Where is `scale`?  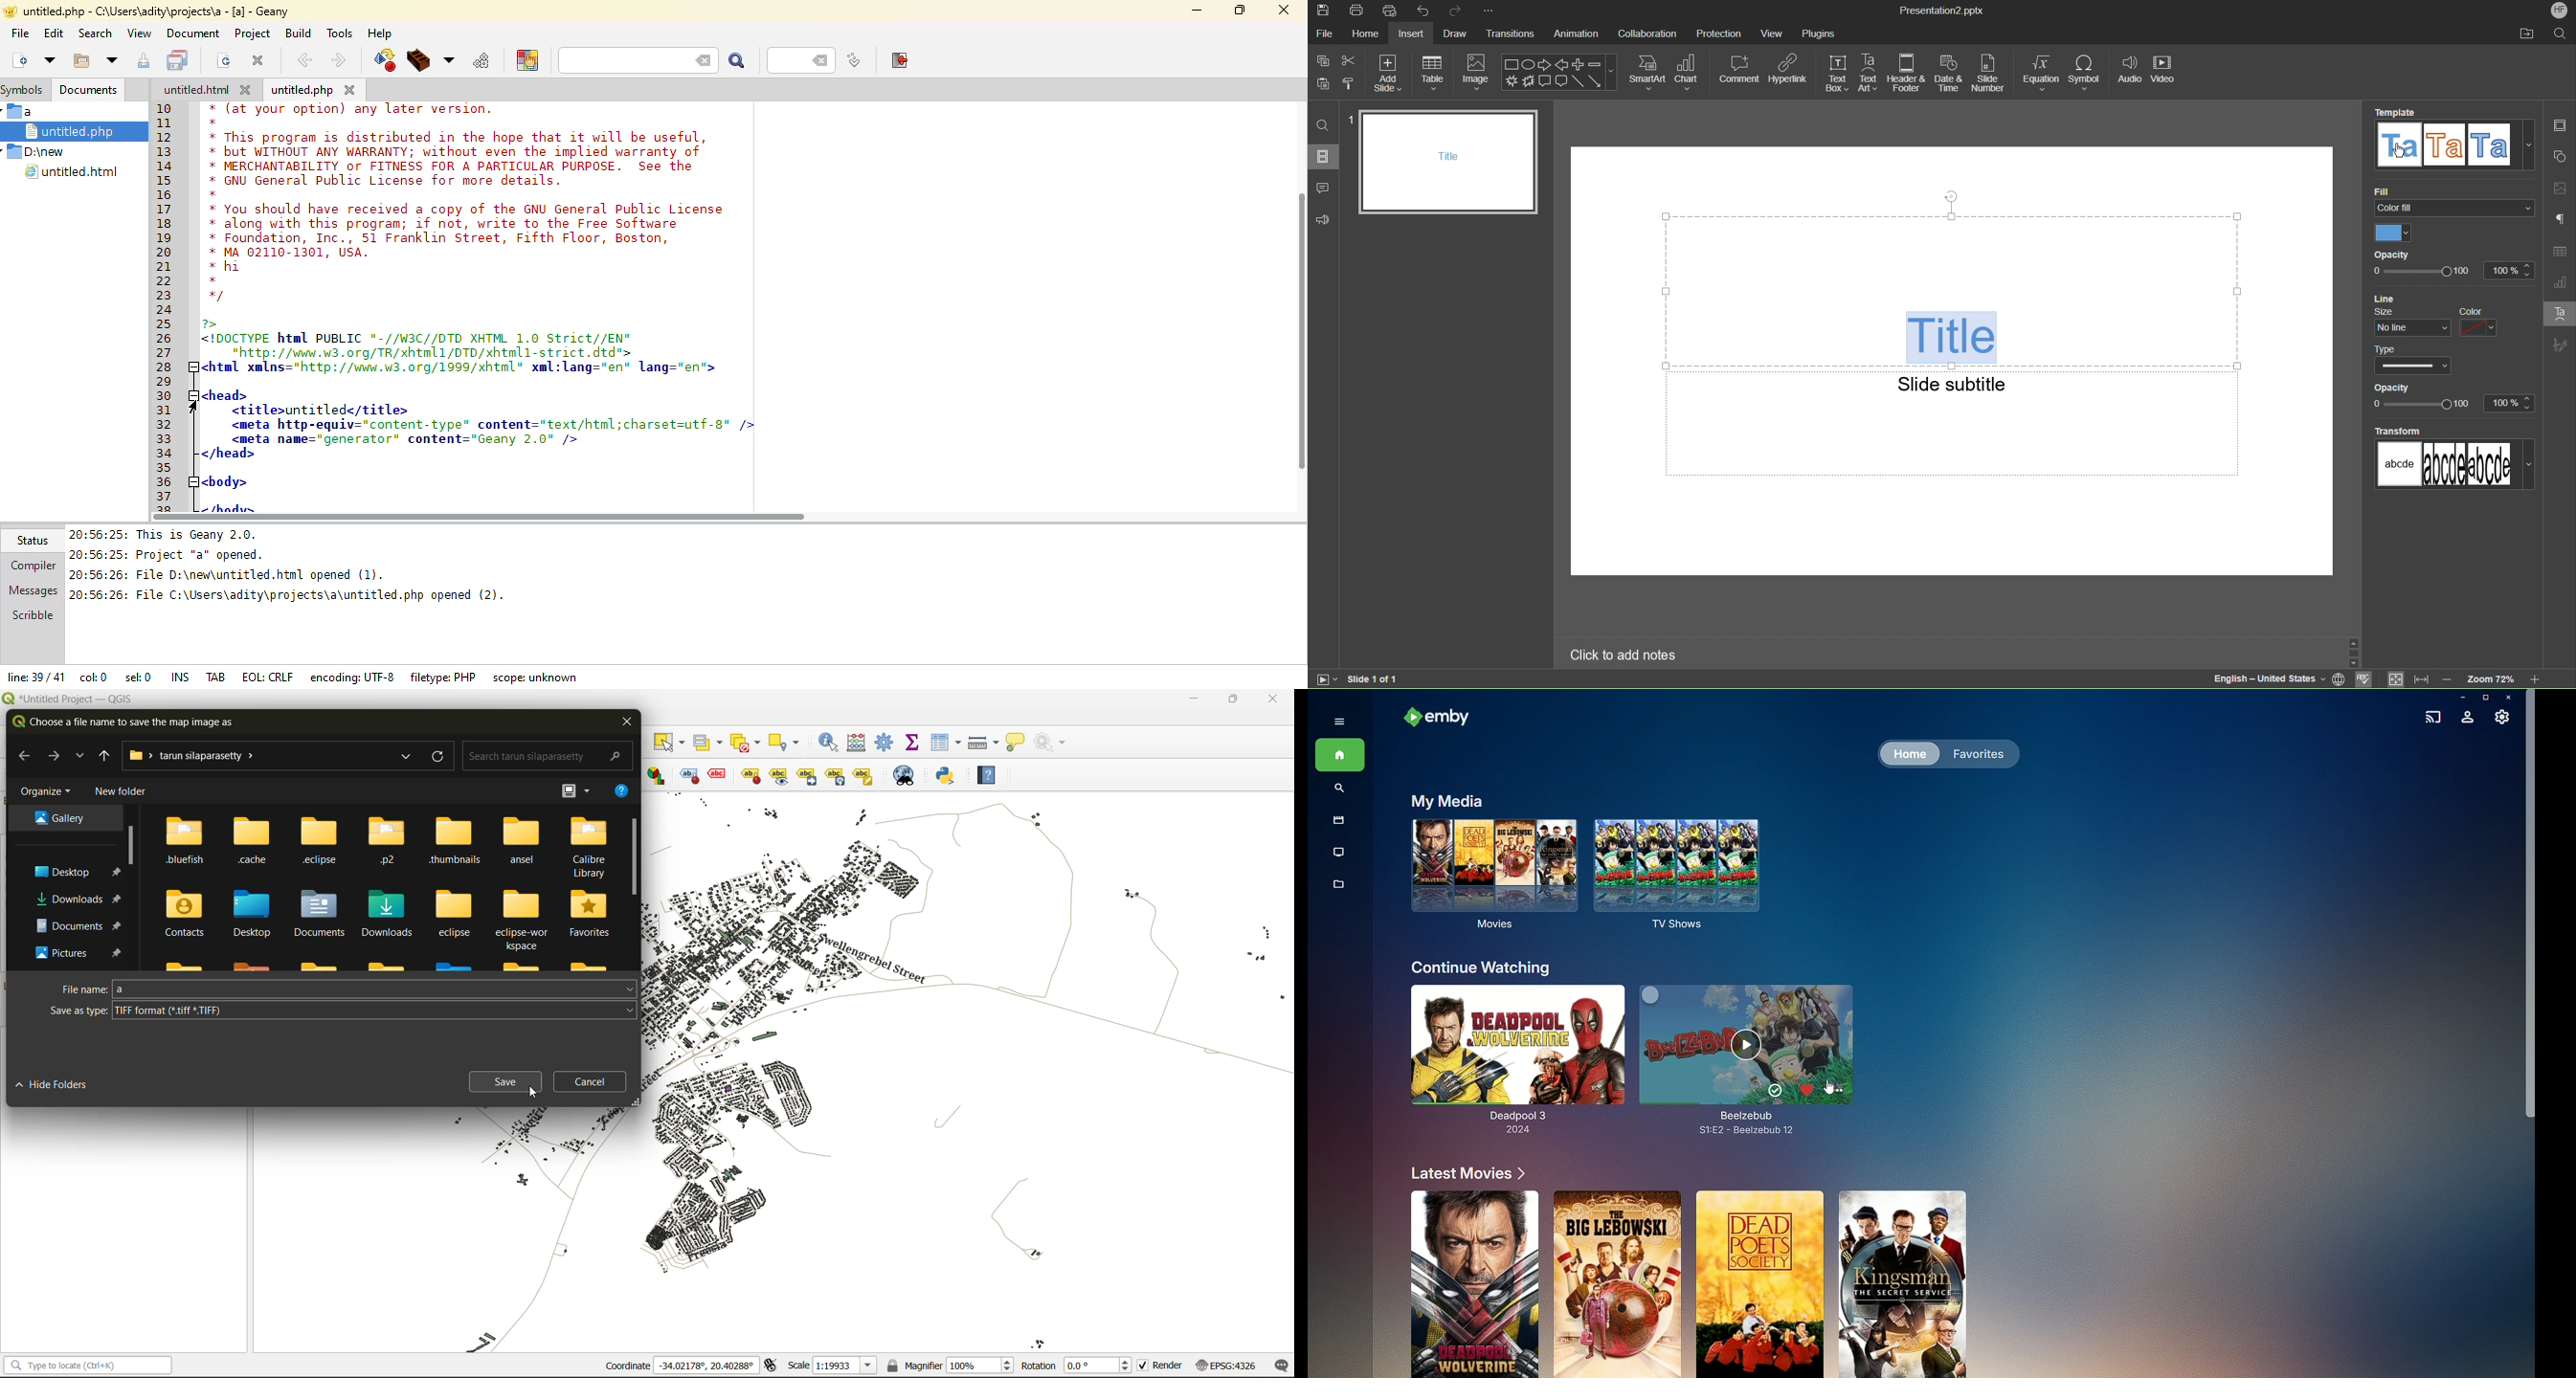
scale is located at coordinates (829, 1366).